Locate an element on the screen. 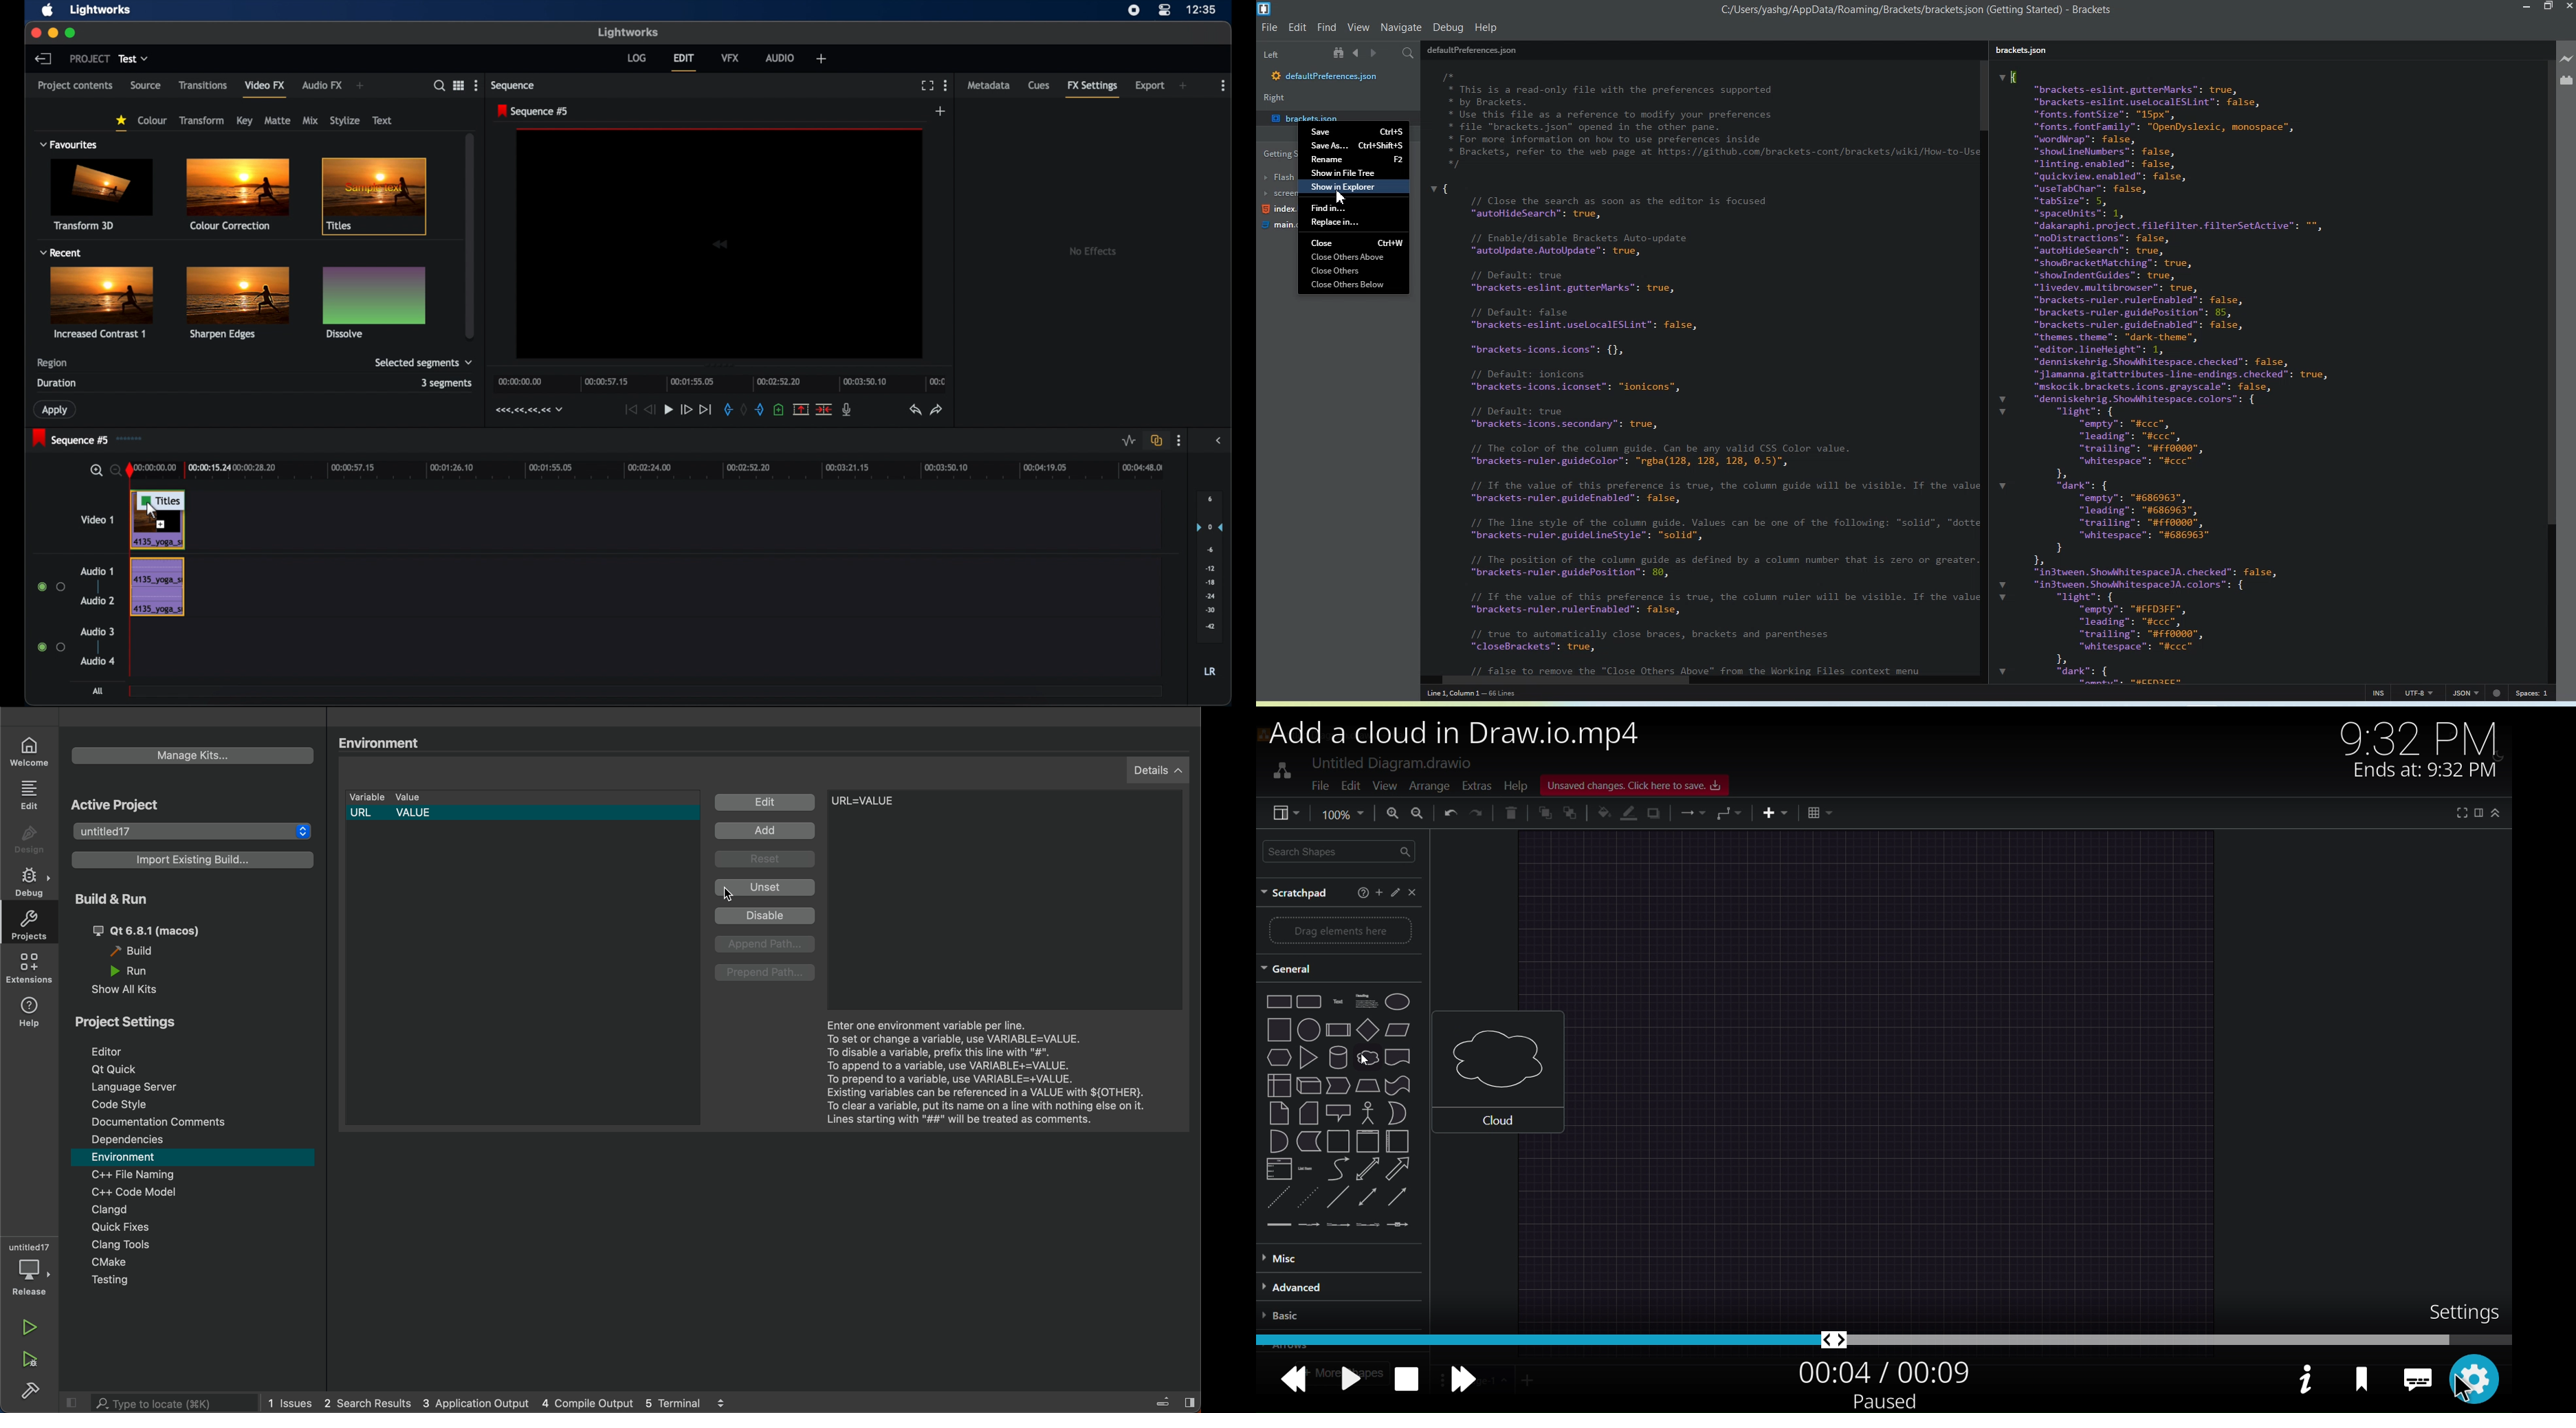  audio is located at coordinates (780, 57).